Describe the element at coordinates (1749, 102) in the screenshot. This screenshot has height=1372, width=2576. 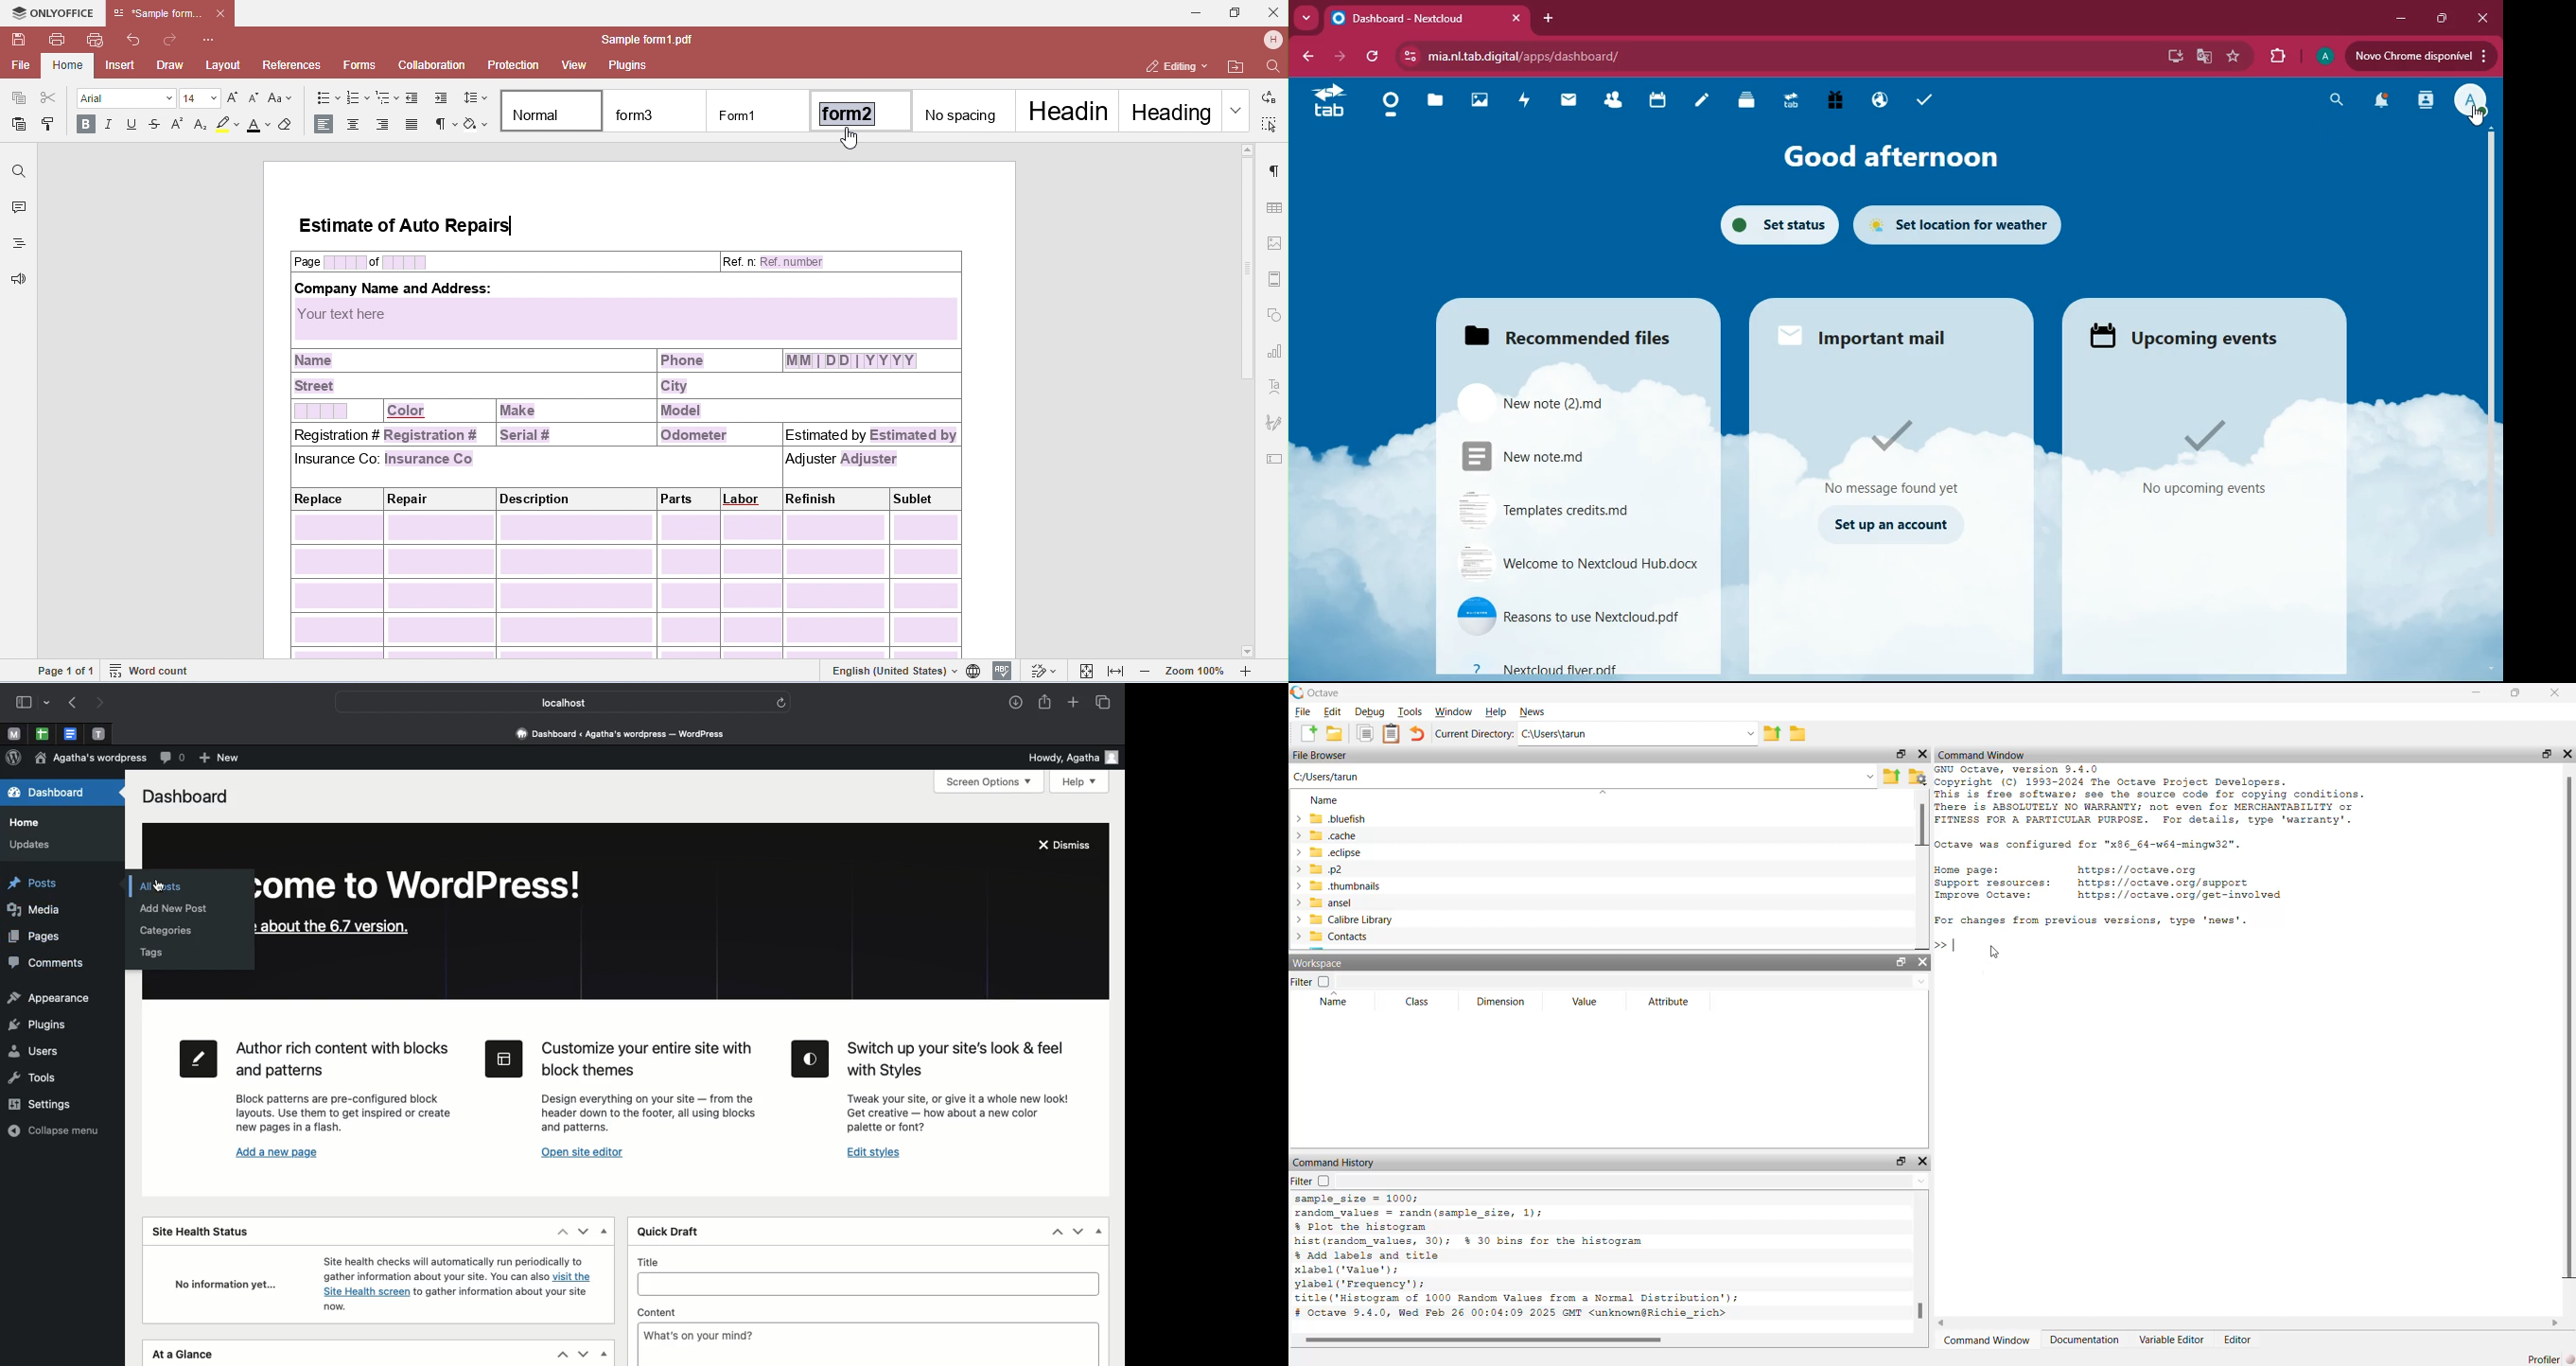
I see `layers` at that location.